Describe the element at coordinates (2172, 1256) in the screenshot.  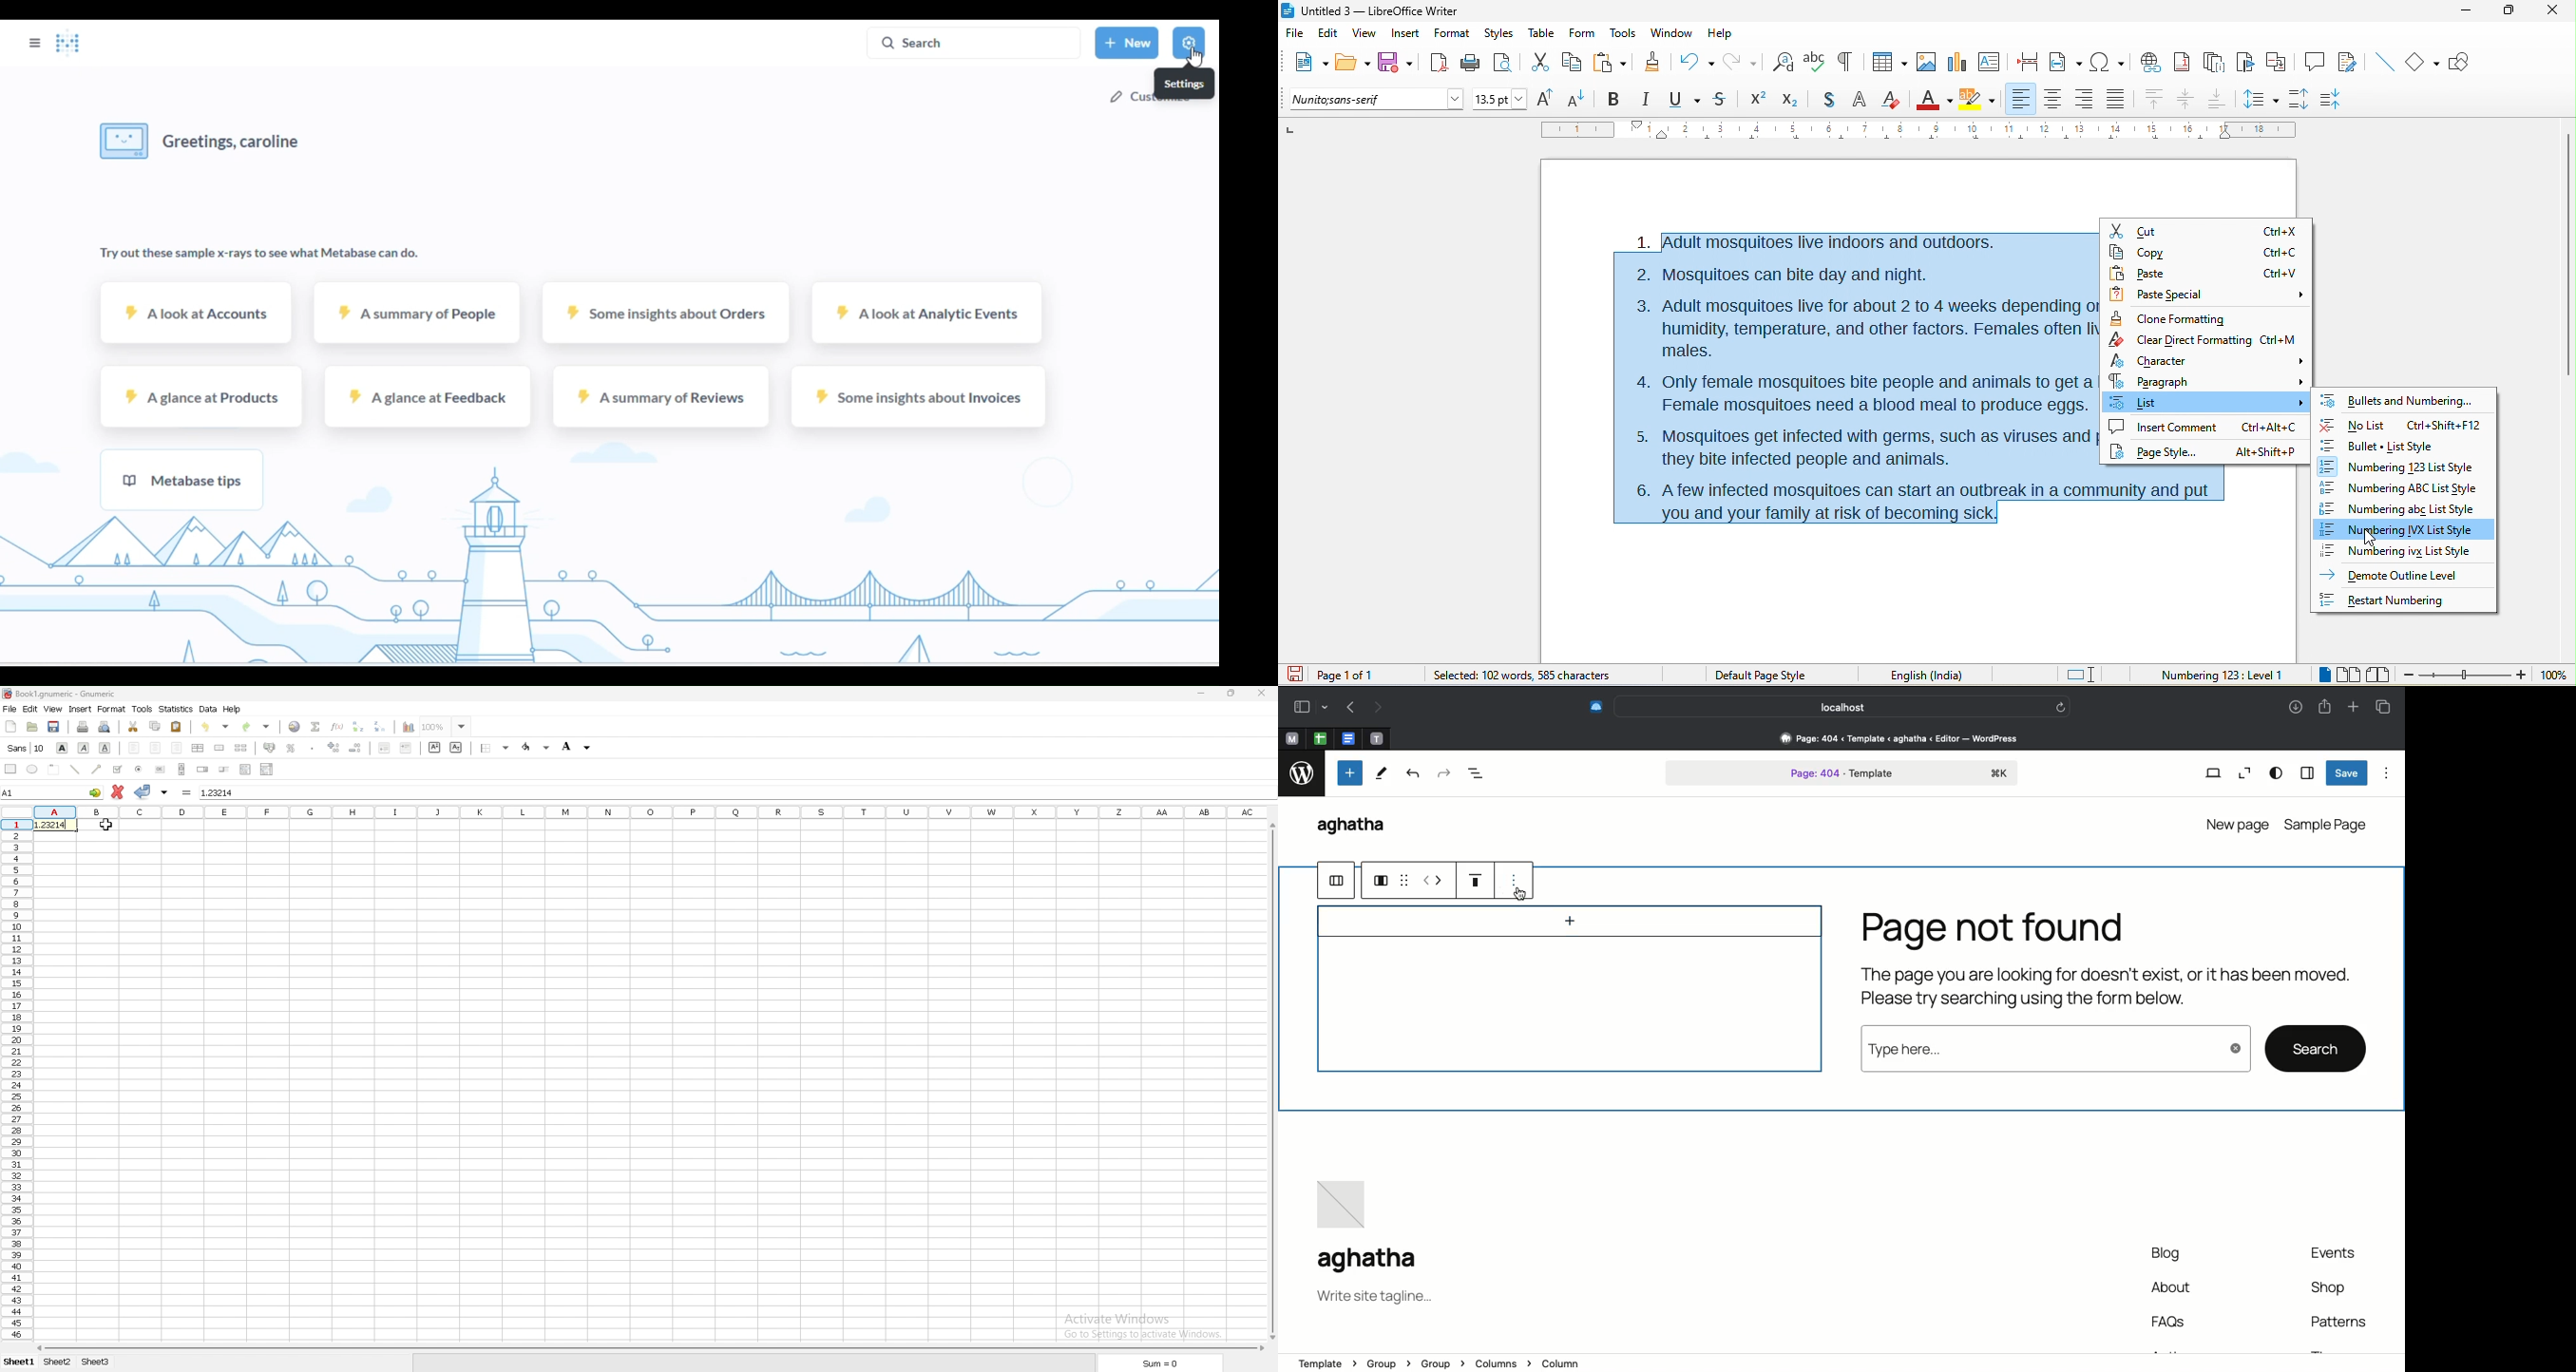
I see `Blog` at that location.